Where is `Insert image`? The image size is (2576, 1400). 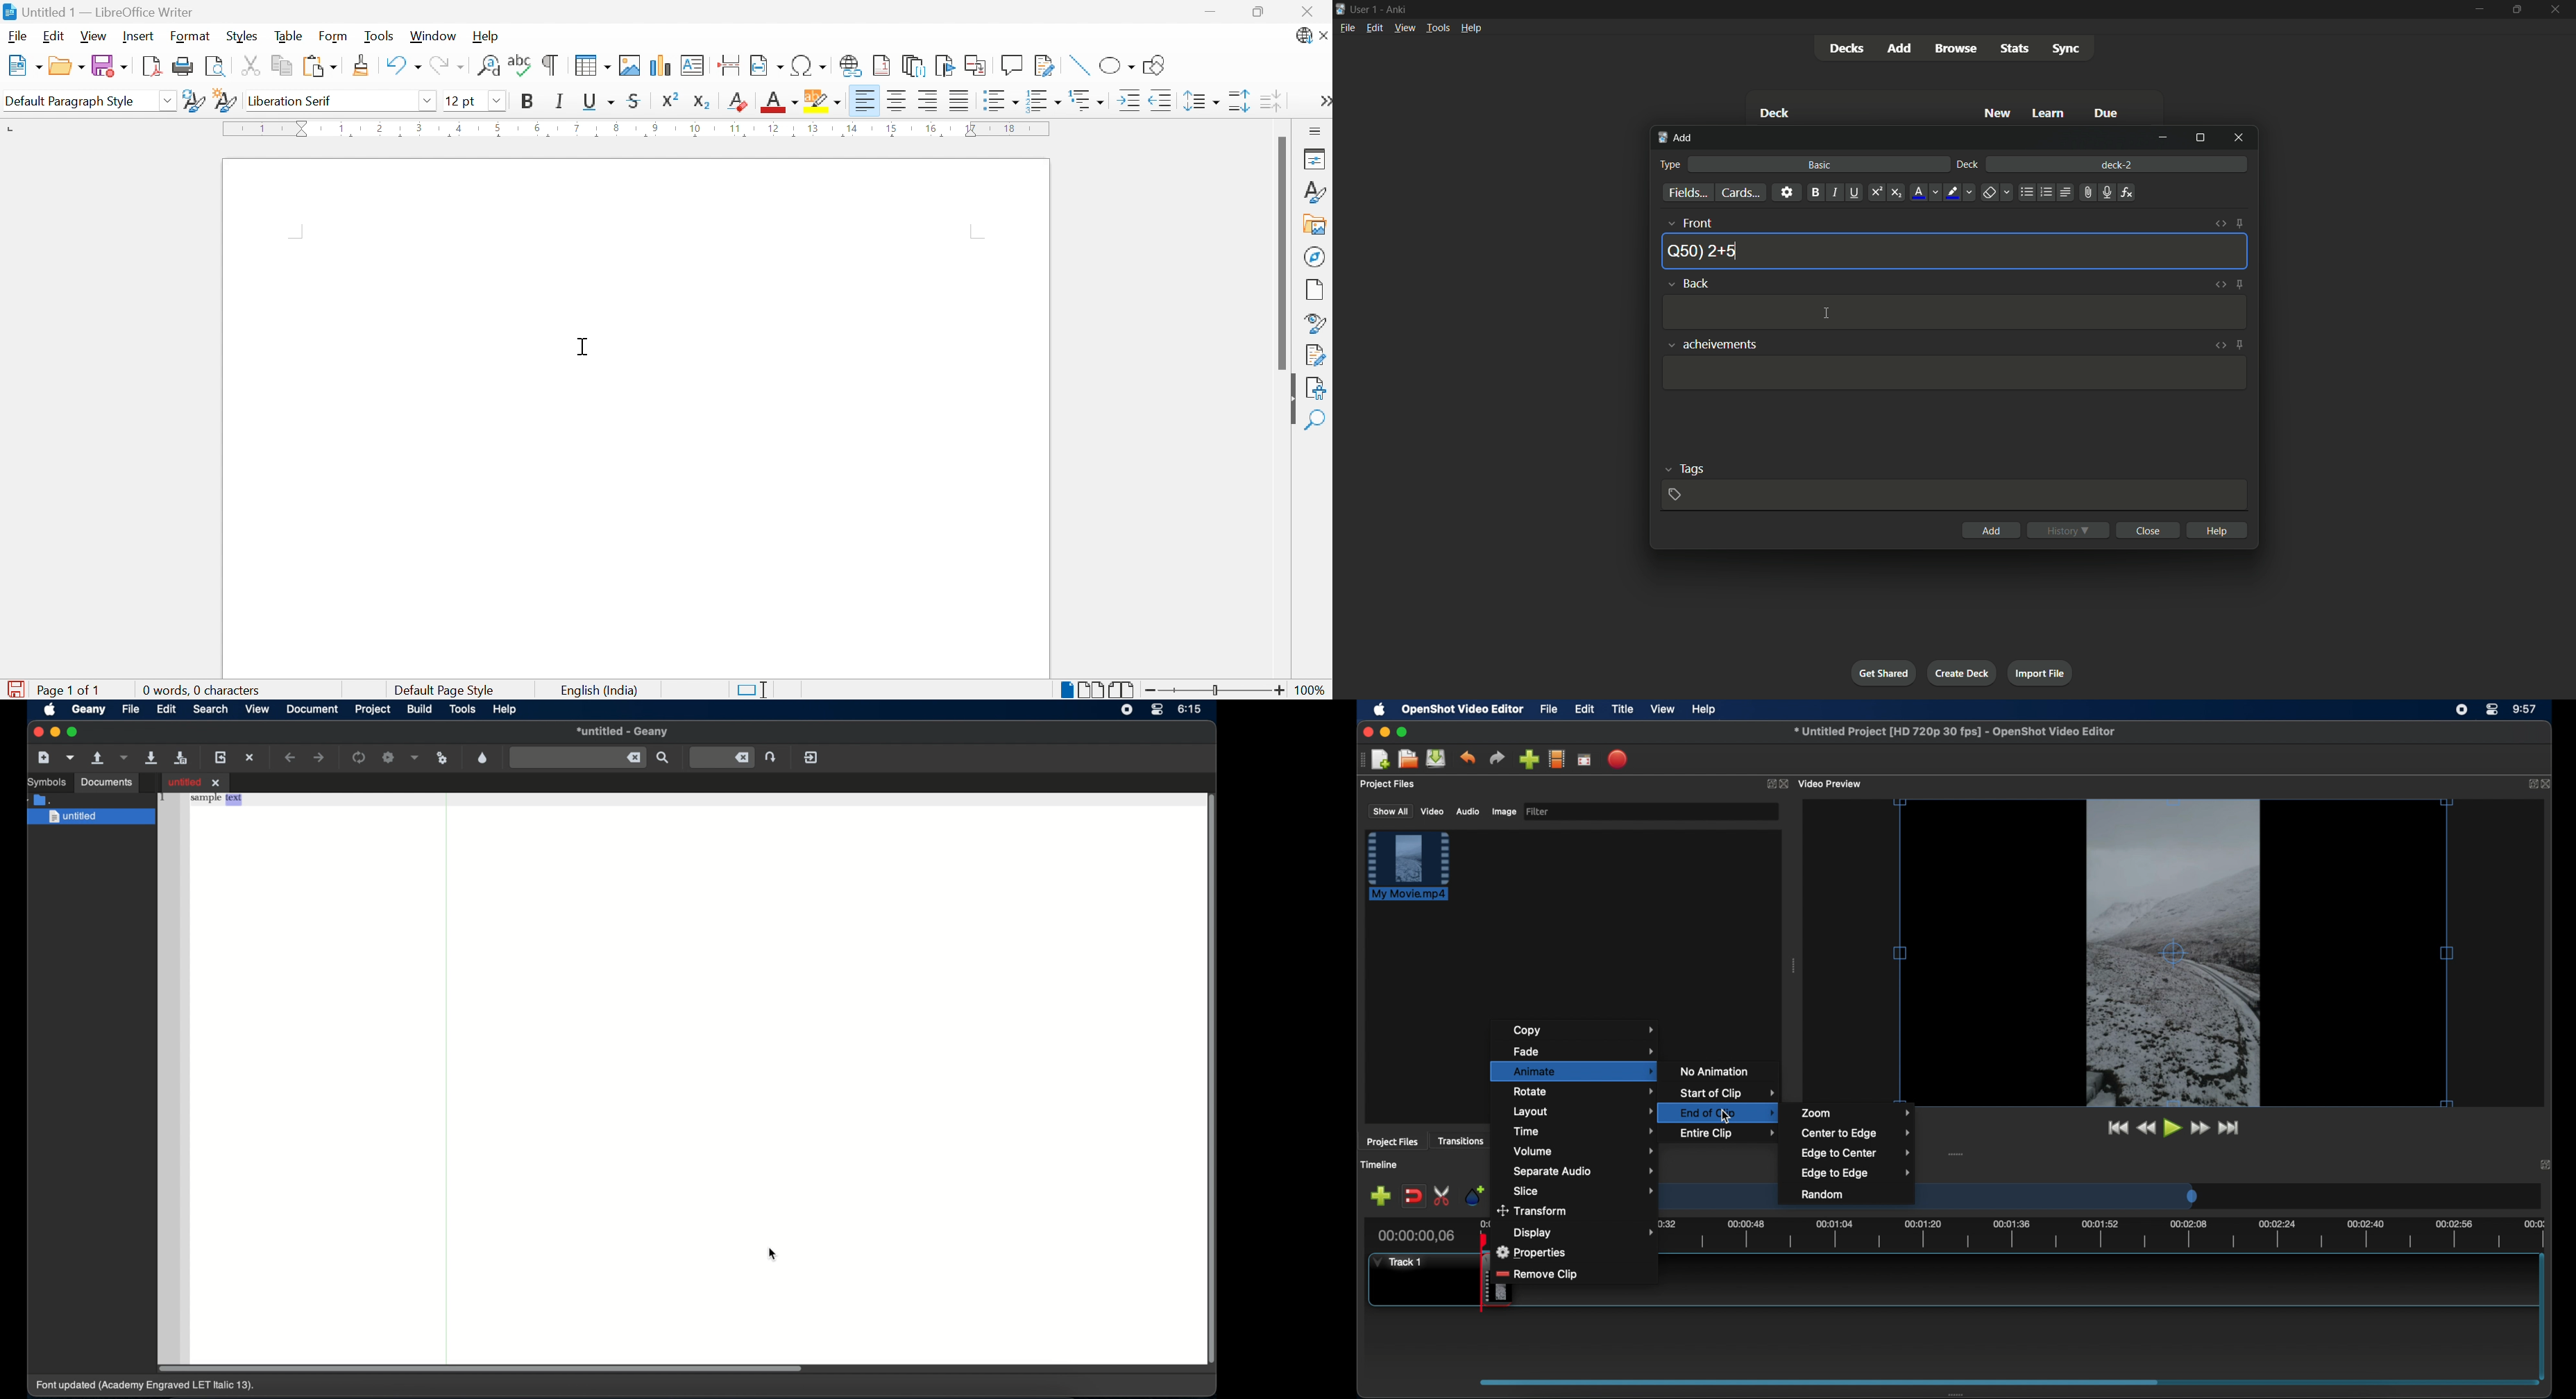 Insert image is located at coordinates (1316, 226).